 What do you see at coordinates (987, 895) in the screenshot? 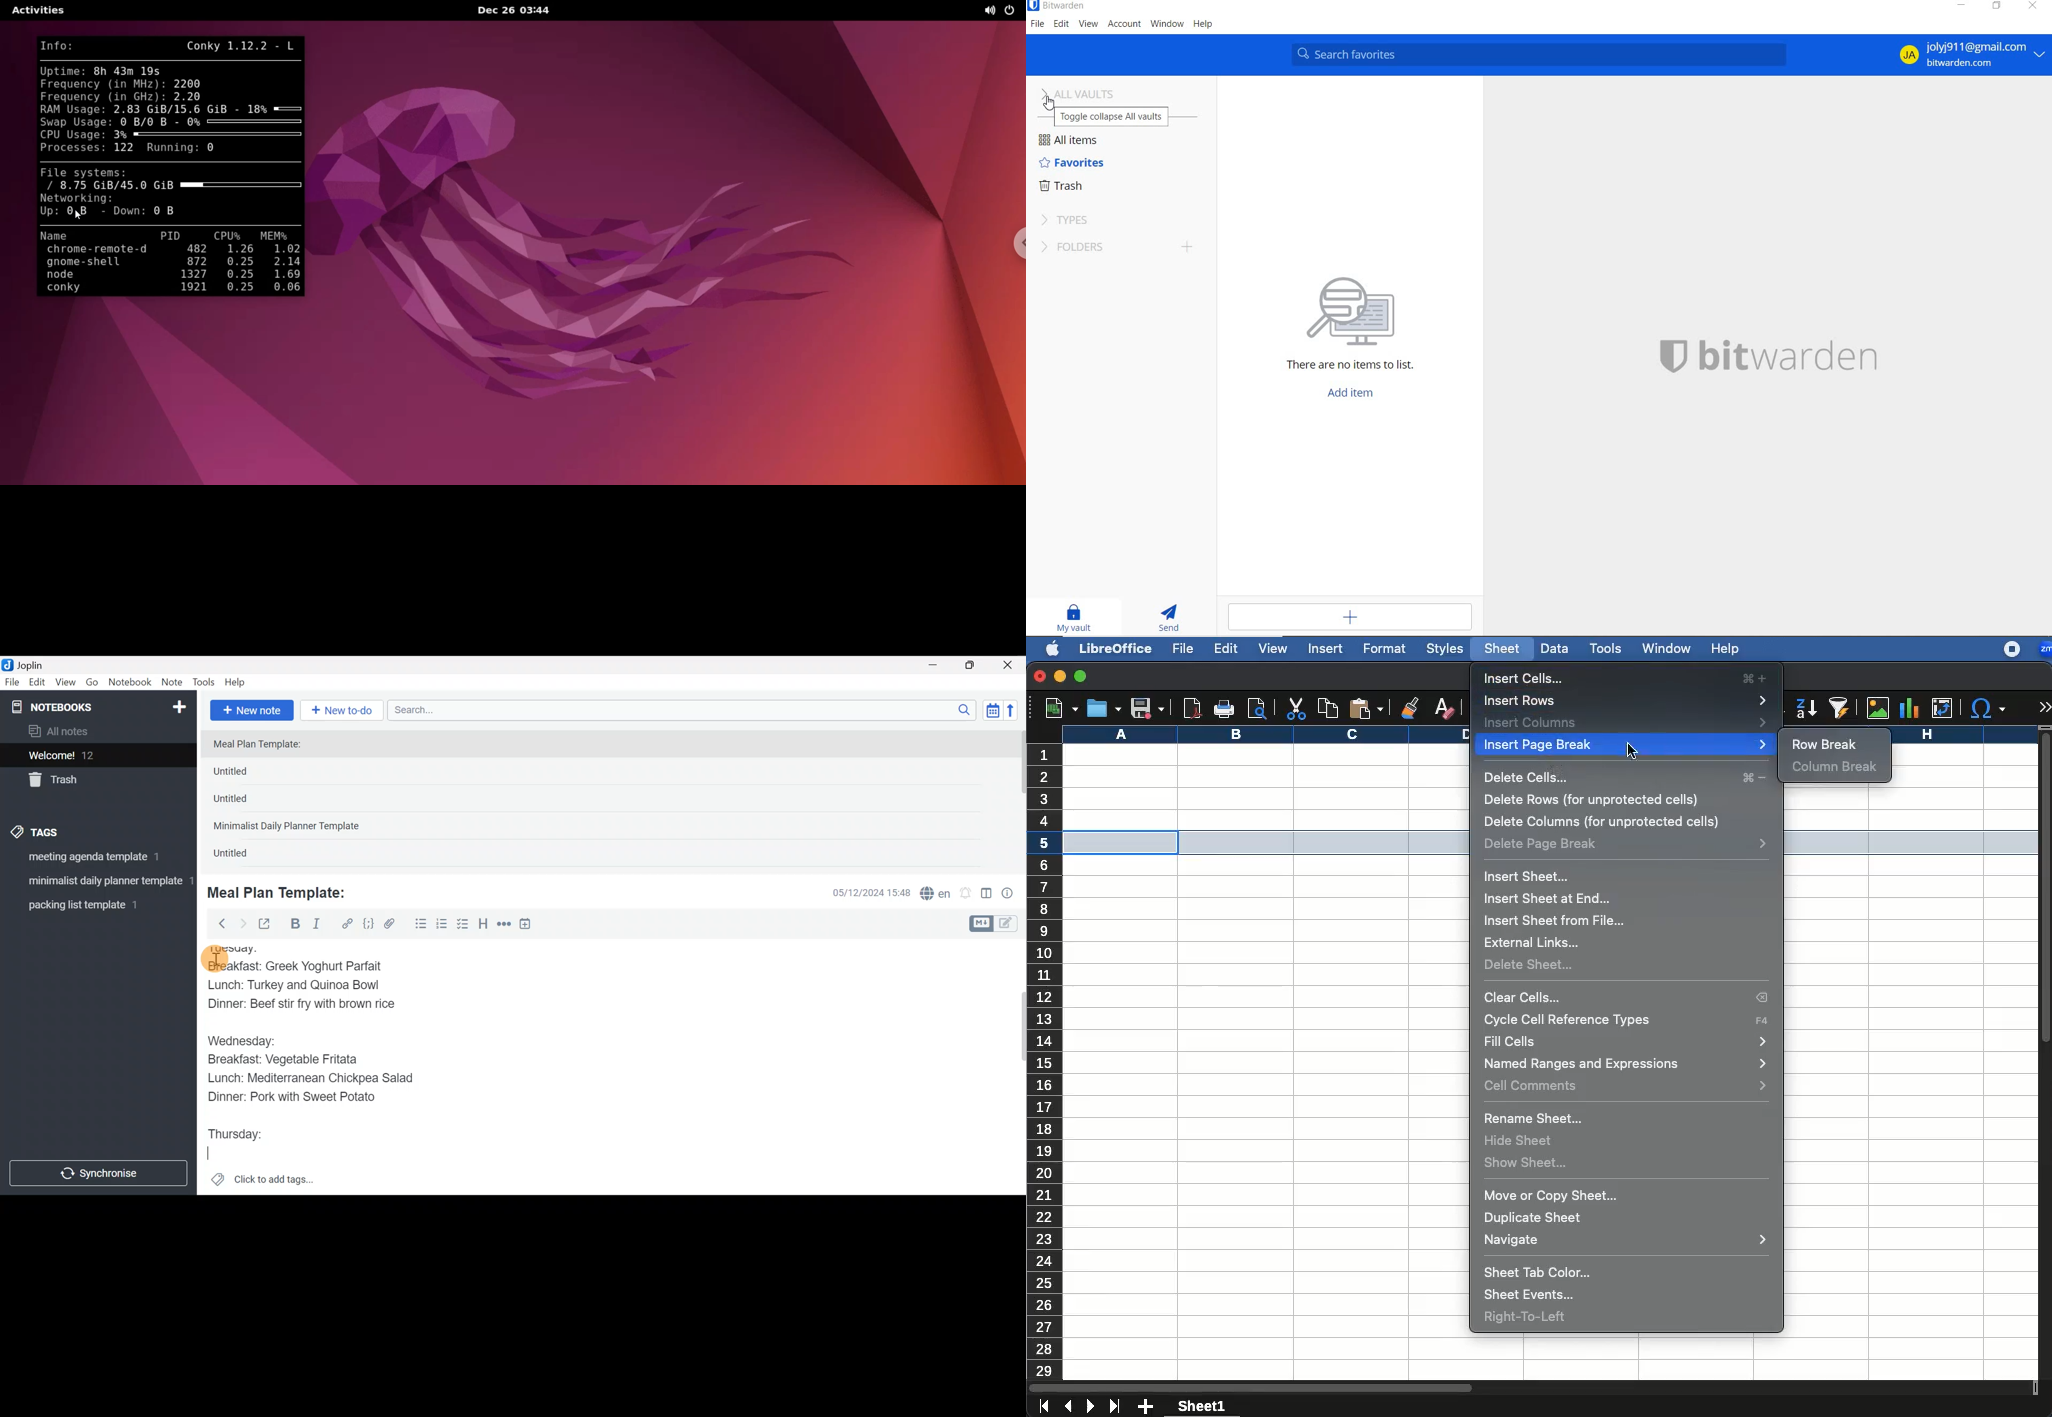
I see `Toggle editor layout` at bounding box center [987, 895].